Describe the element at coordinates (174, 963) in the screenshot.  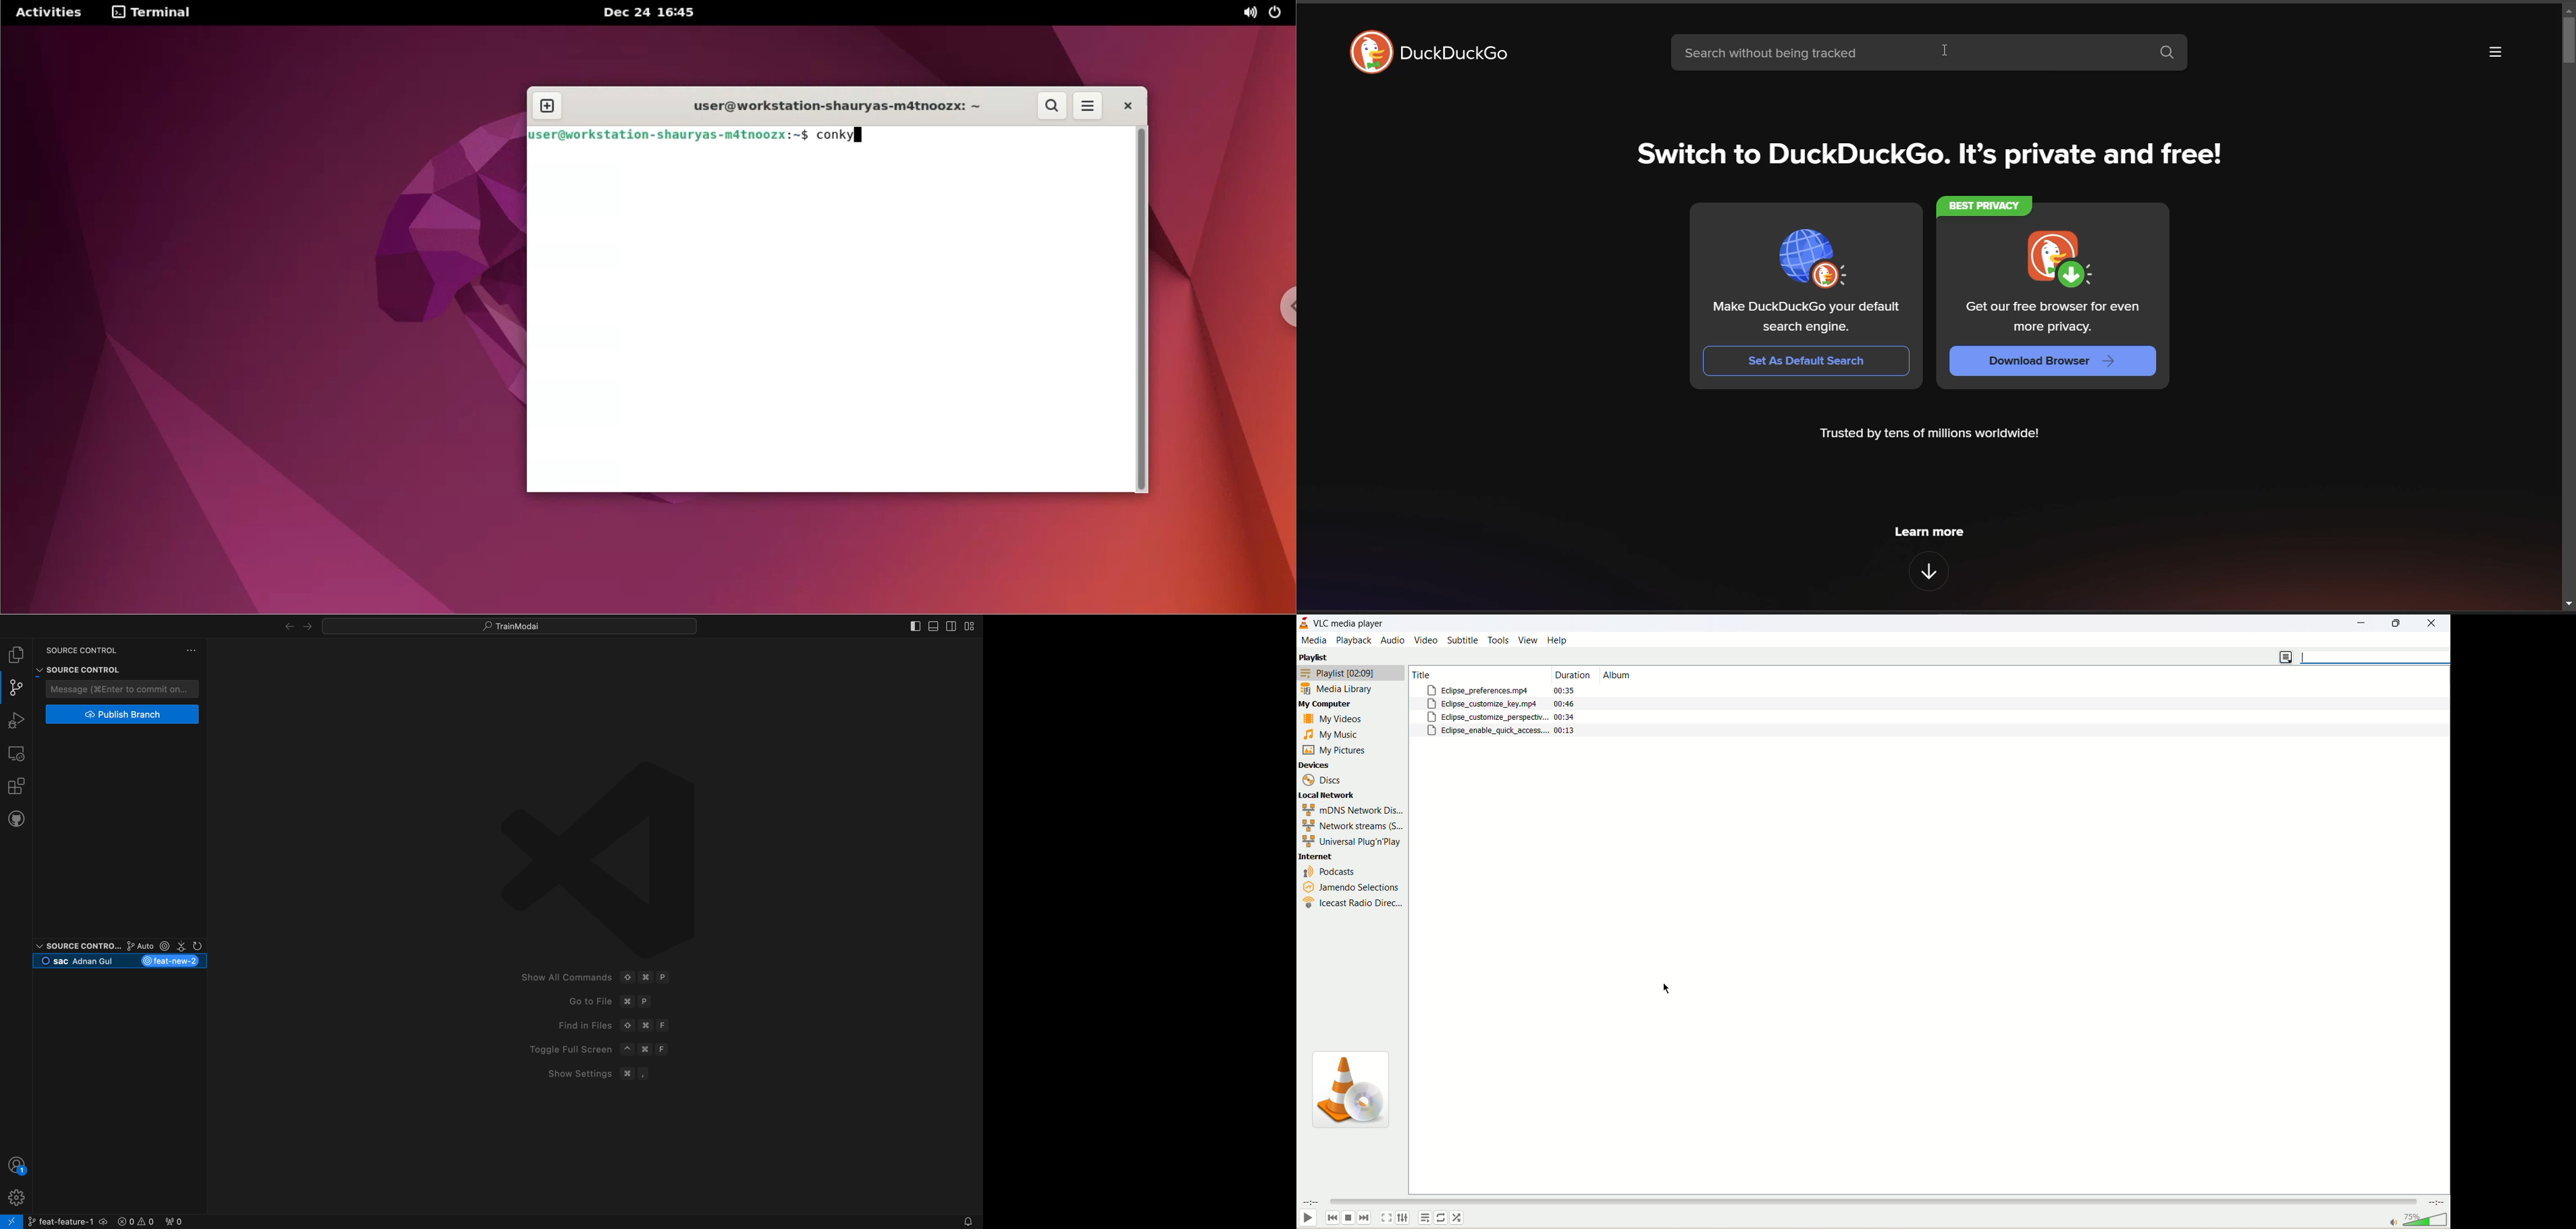
I see `new branch created and switched ` at that location.